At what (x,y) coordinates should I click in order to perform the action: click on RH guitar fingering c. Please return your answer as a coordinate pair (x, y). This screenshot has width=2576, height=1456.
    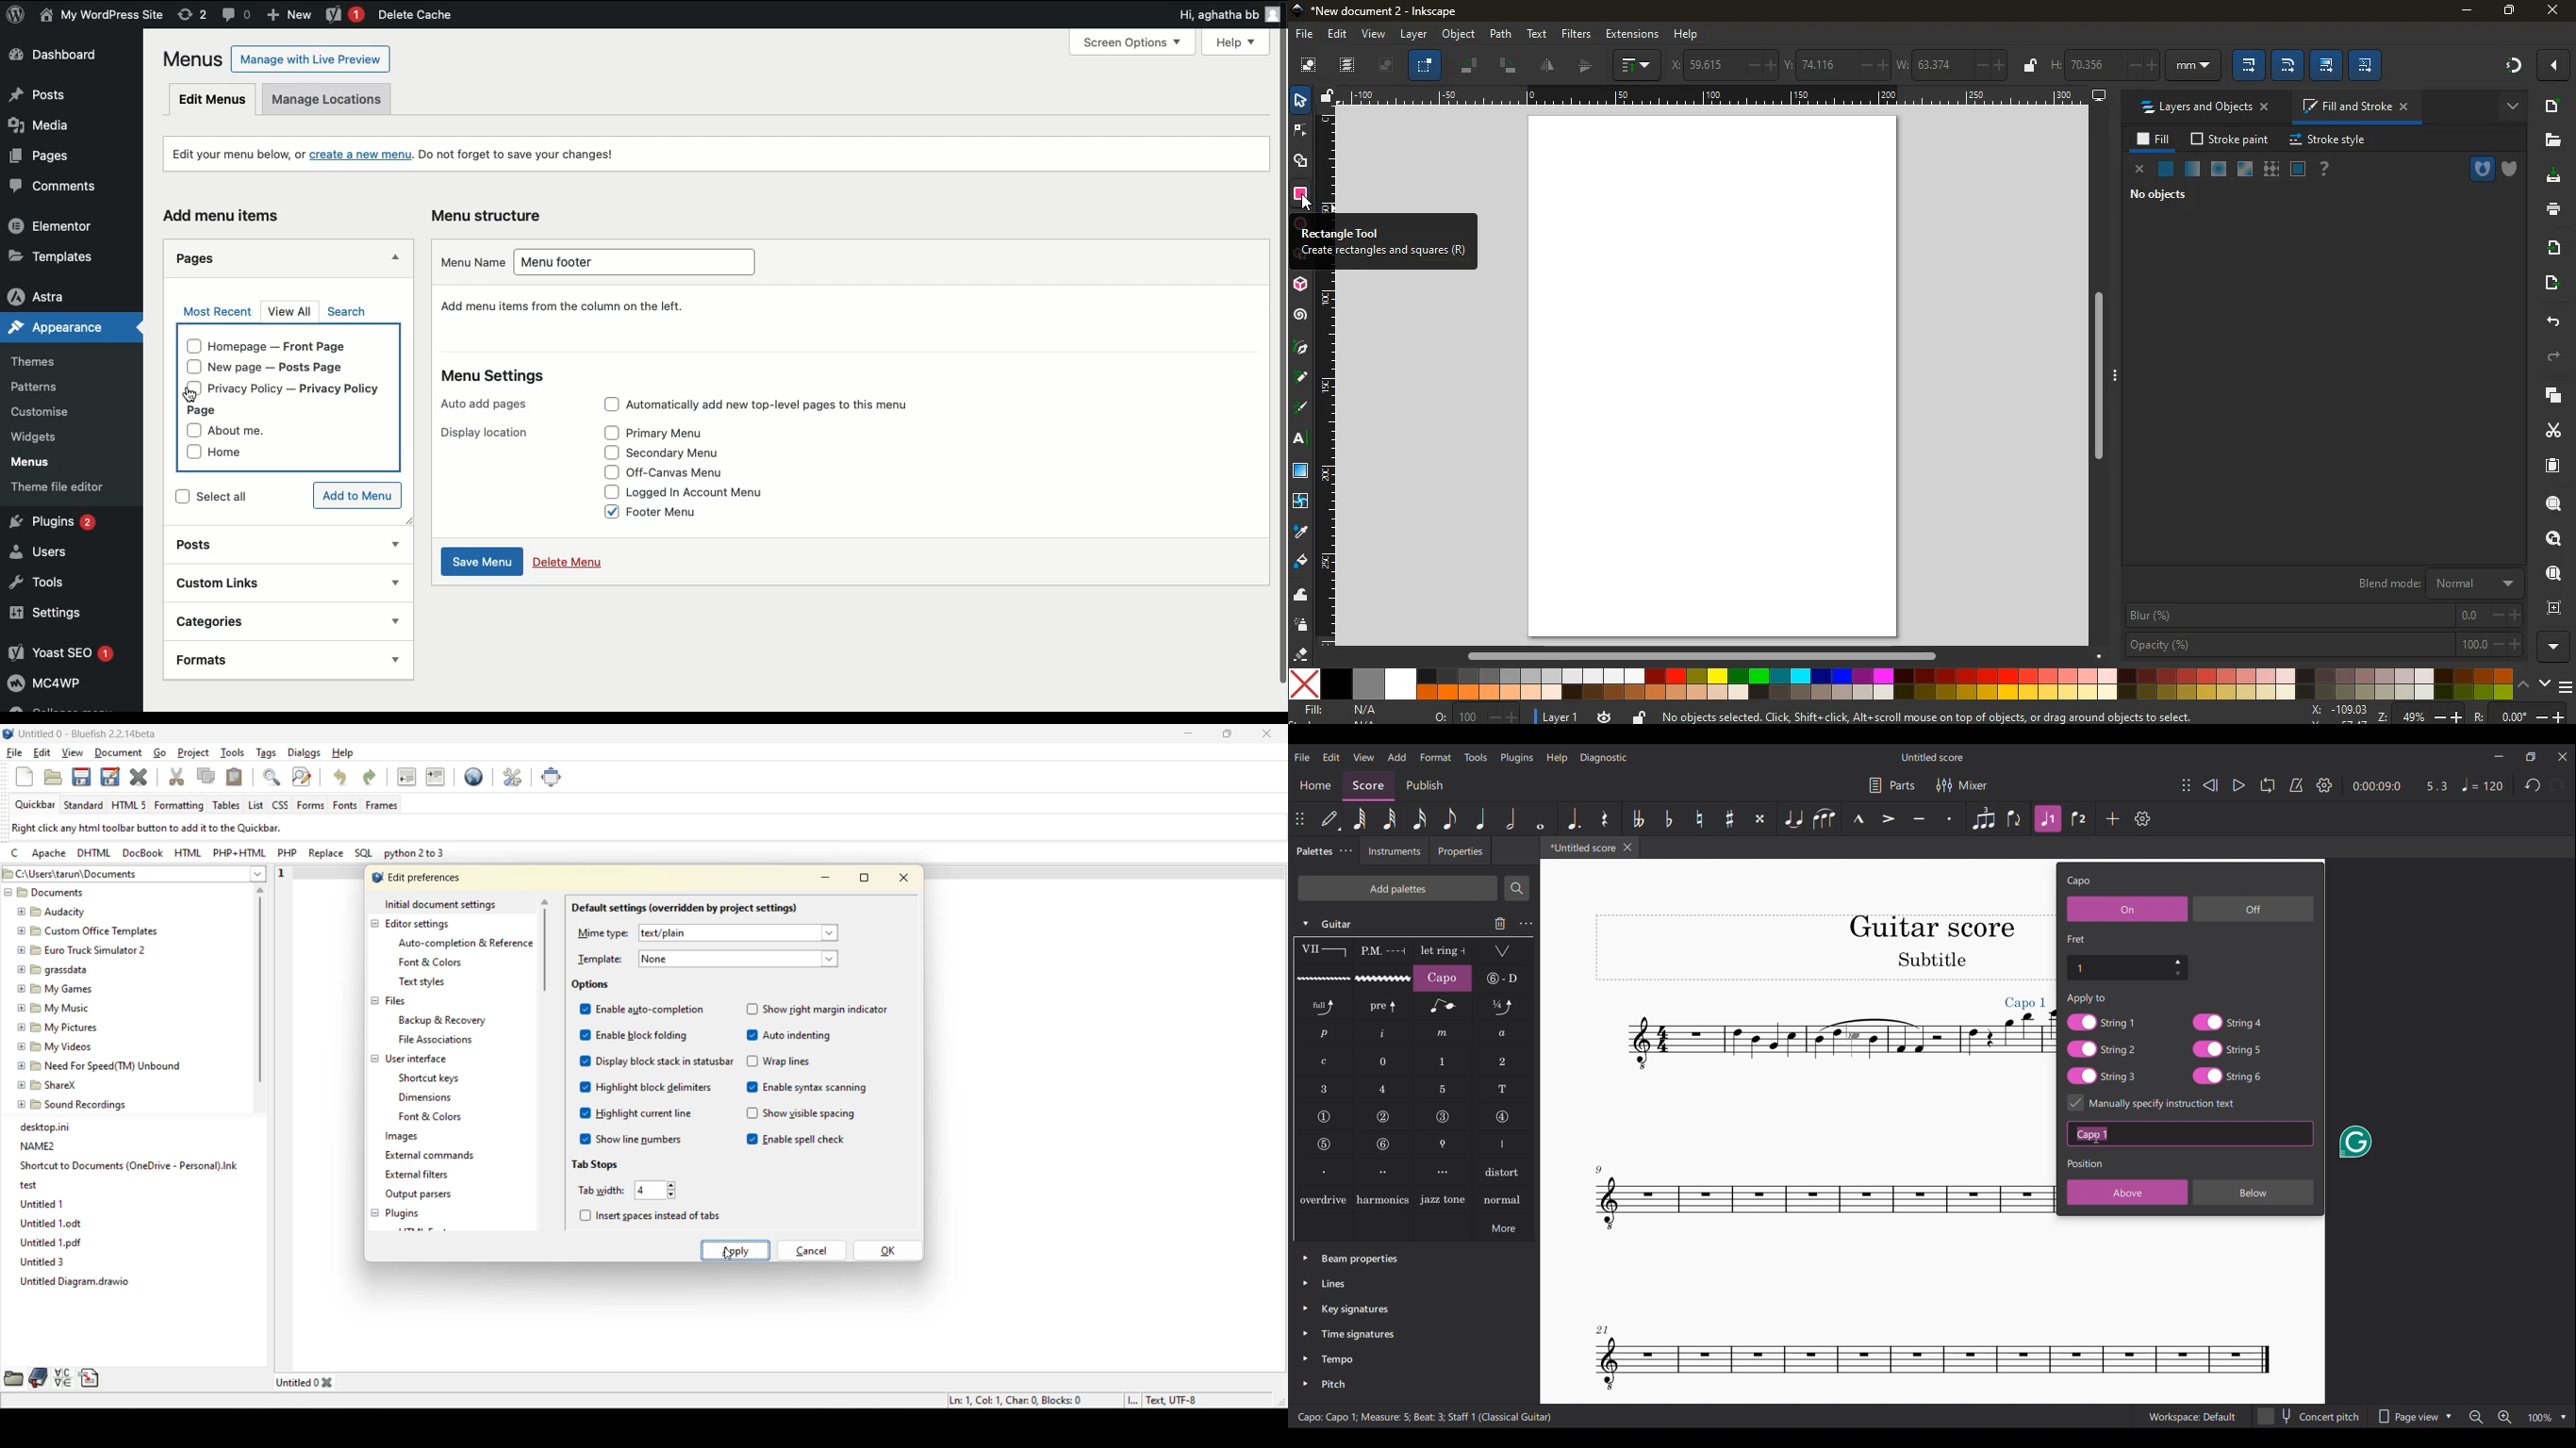
    Looking at the image, I should click on (1324, 1062).